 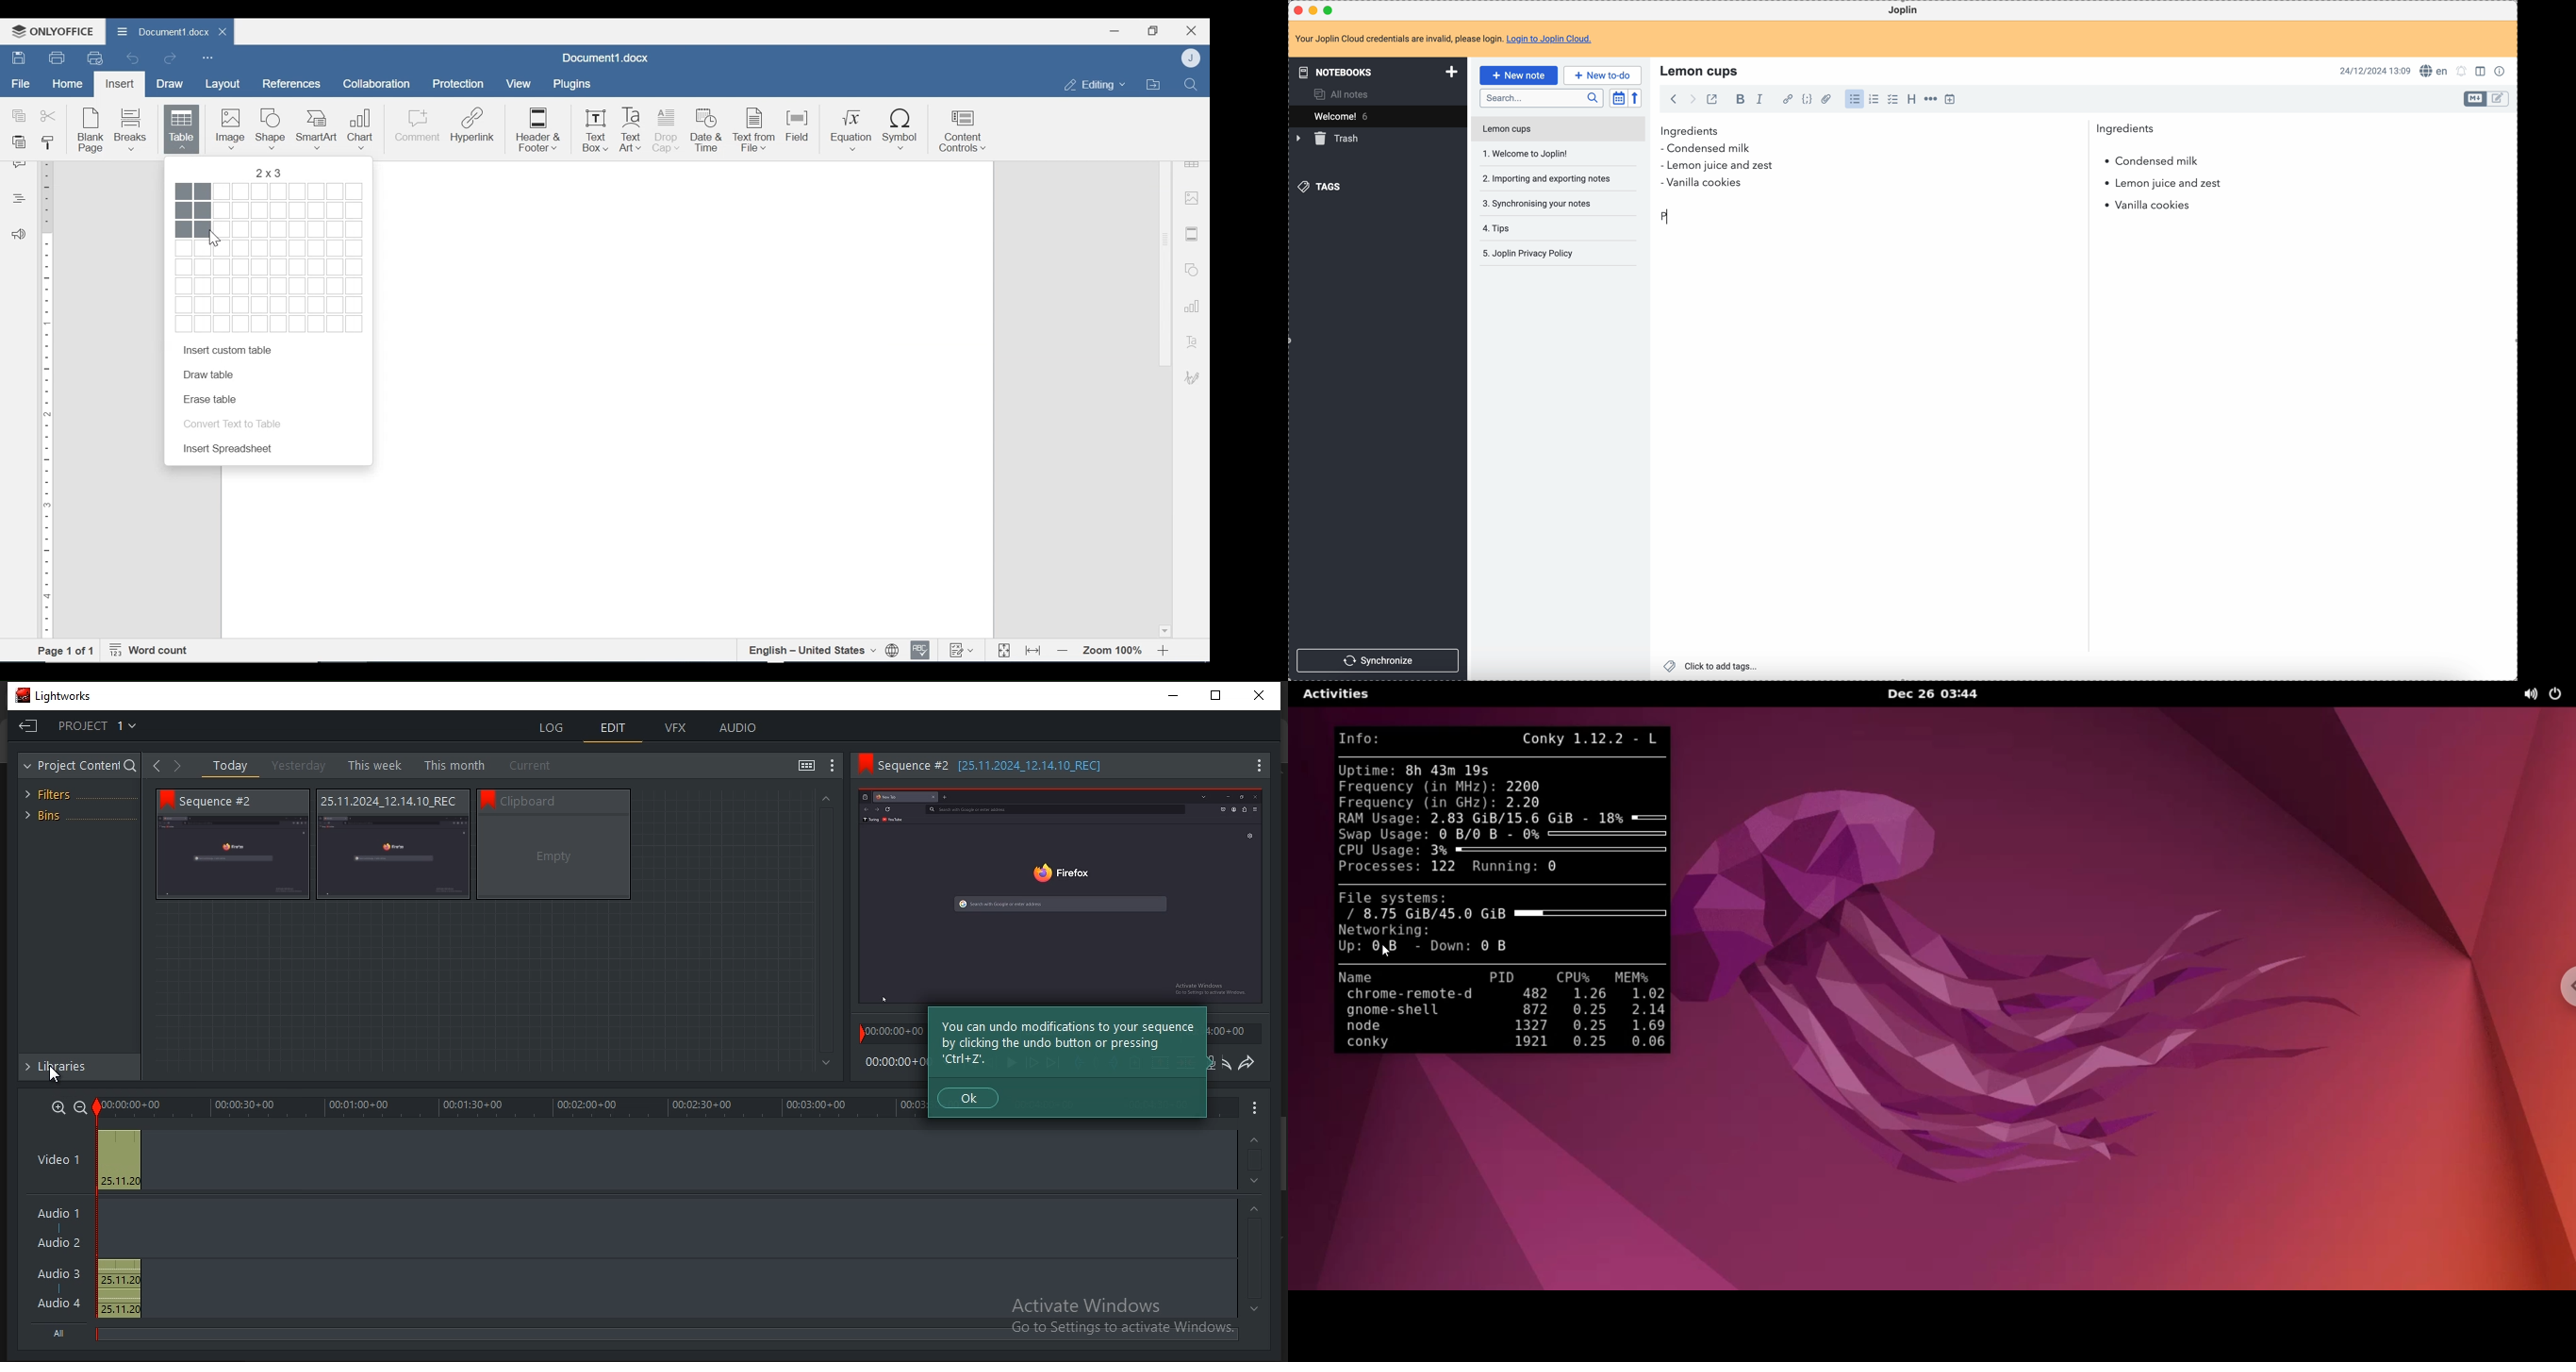 What do you see at coordinates (1498, 229) in the screenshot?
I see `tips` at bounding box center [1498, 229].